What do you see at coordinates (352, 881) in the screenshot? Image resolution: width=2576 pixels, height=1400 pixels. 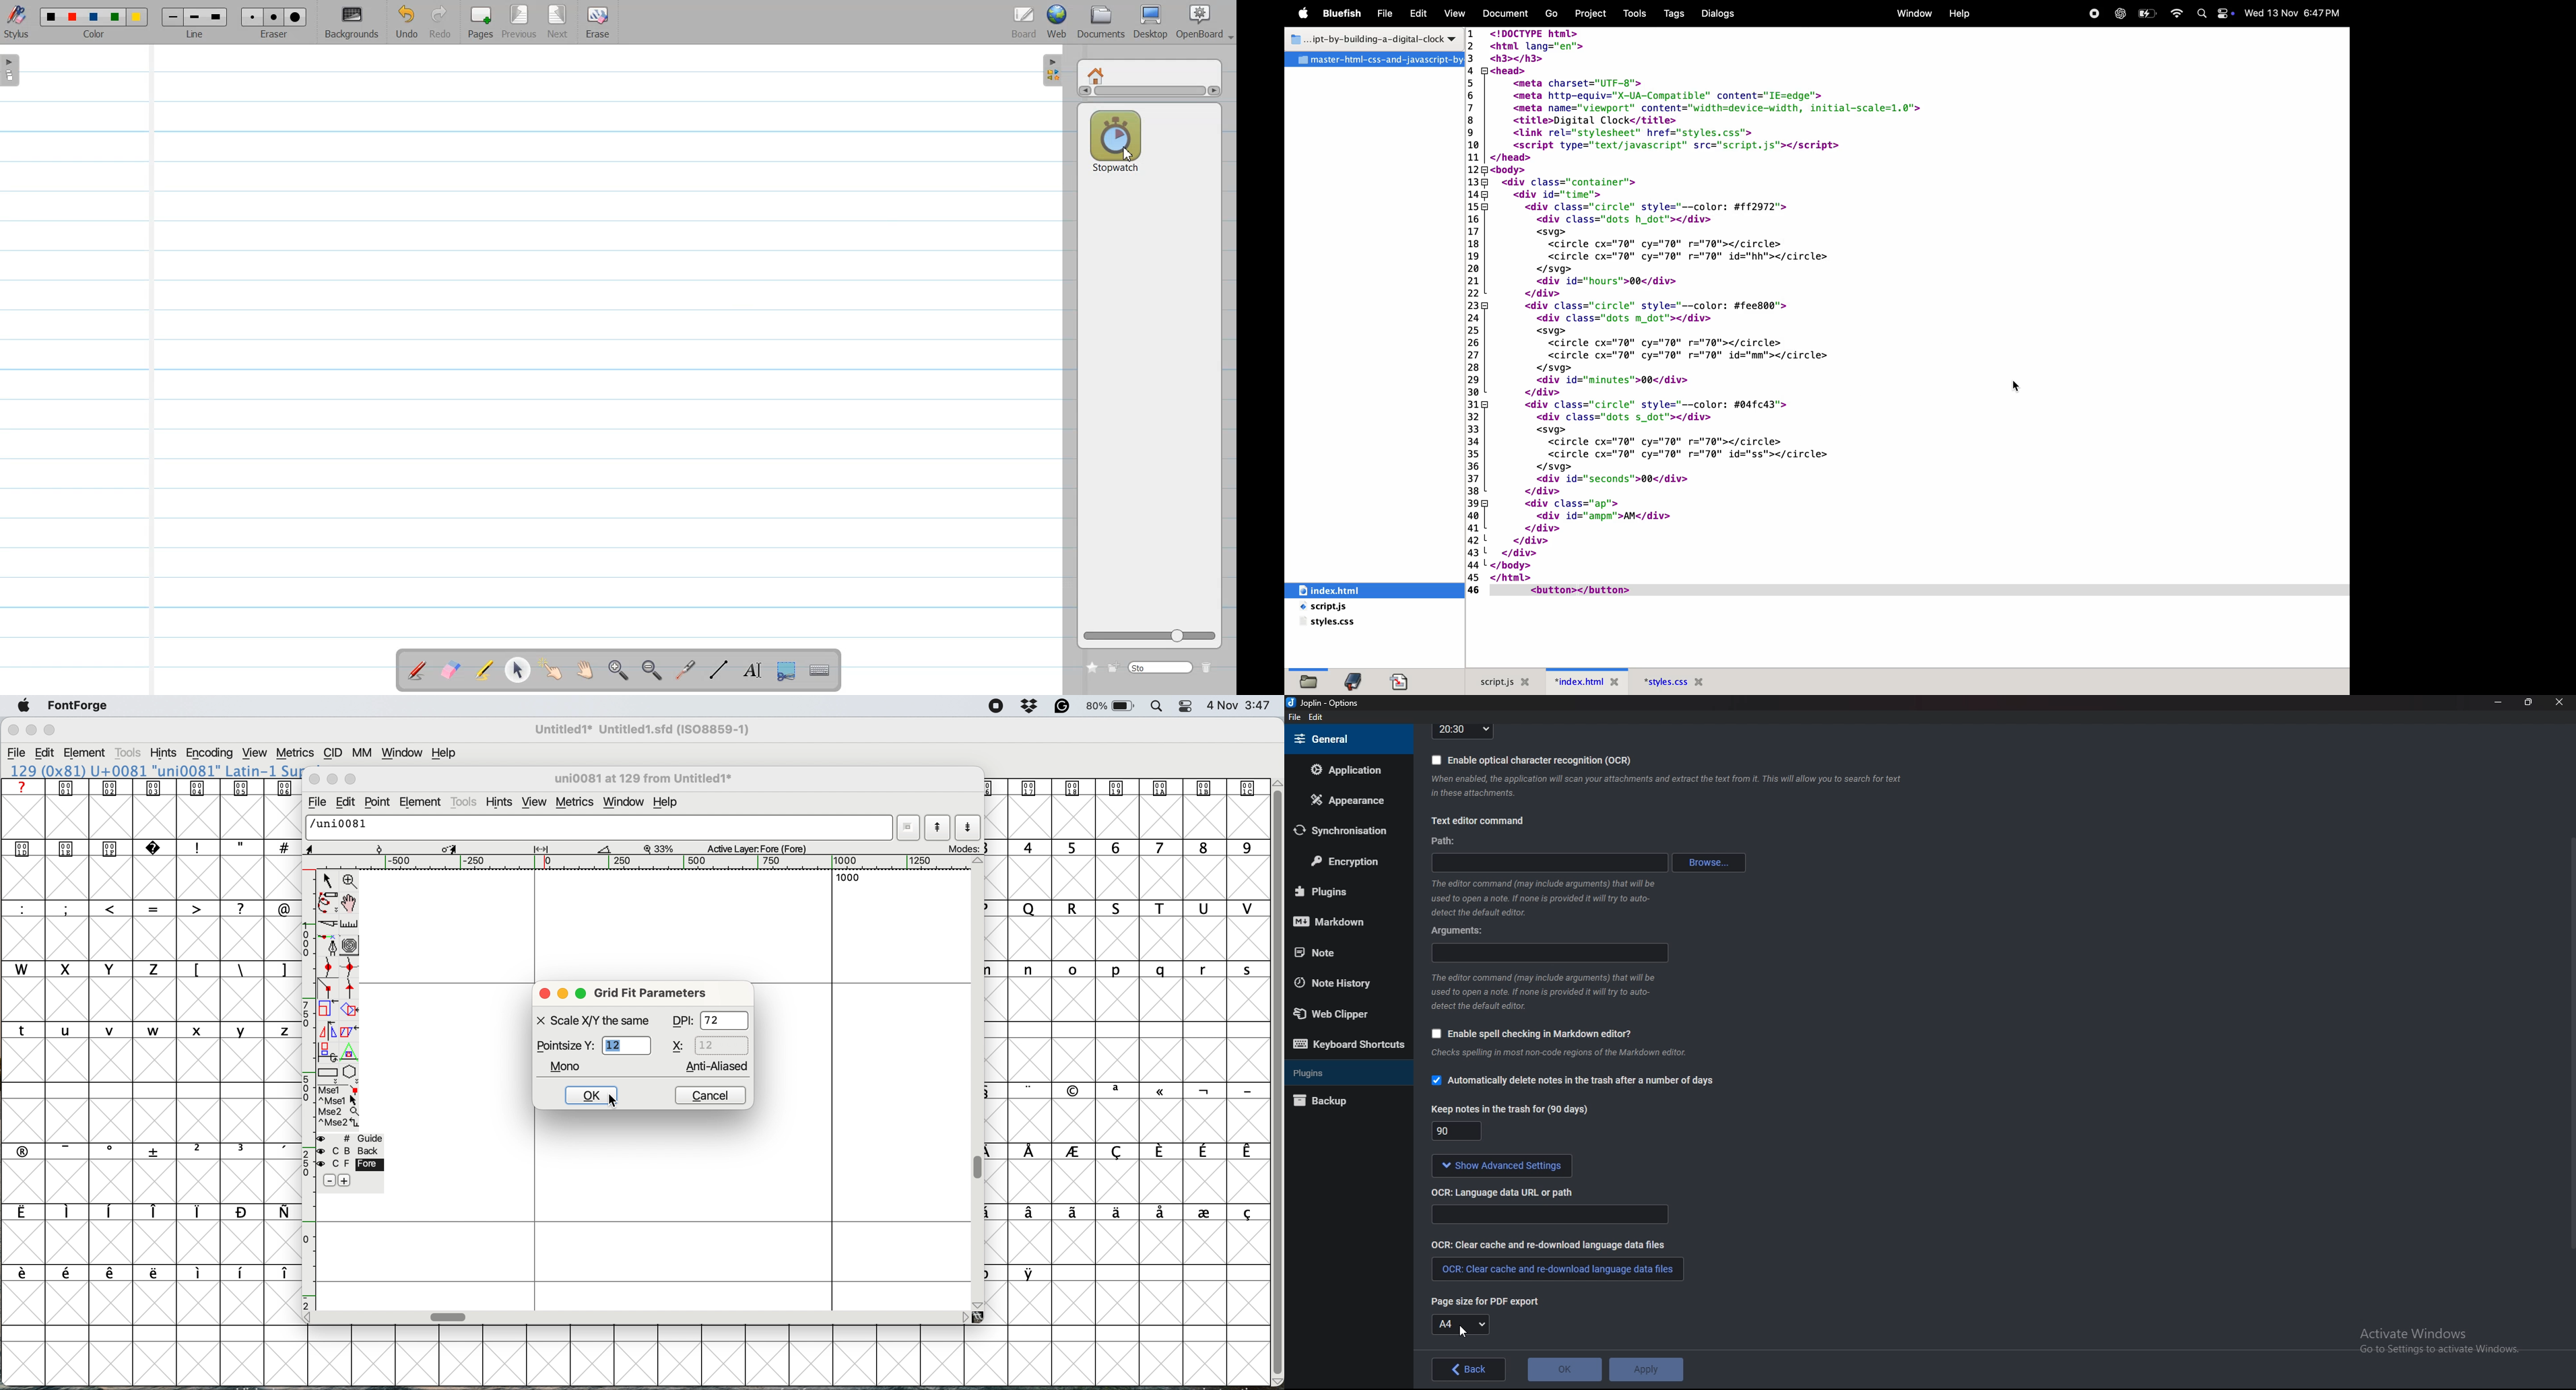 I see `zoom` at bounding box center [352, 881].